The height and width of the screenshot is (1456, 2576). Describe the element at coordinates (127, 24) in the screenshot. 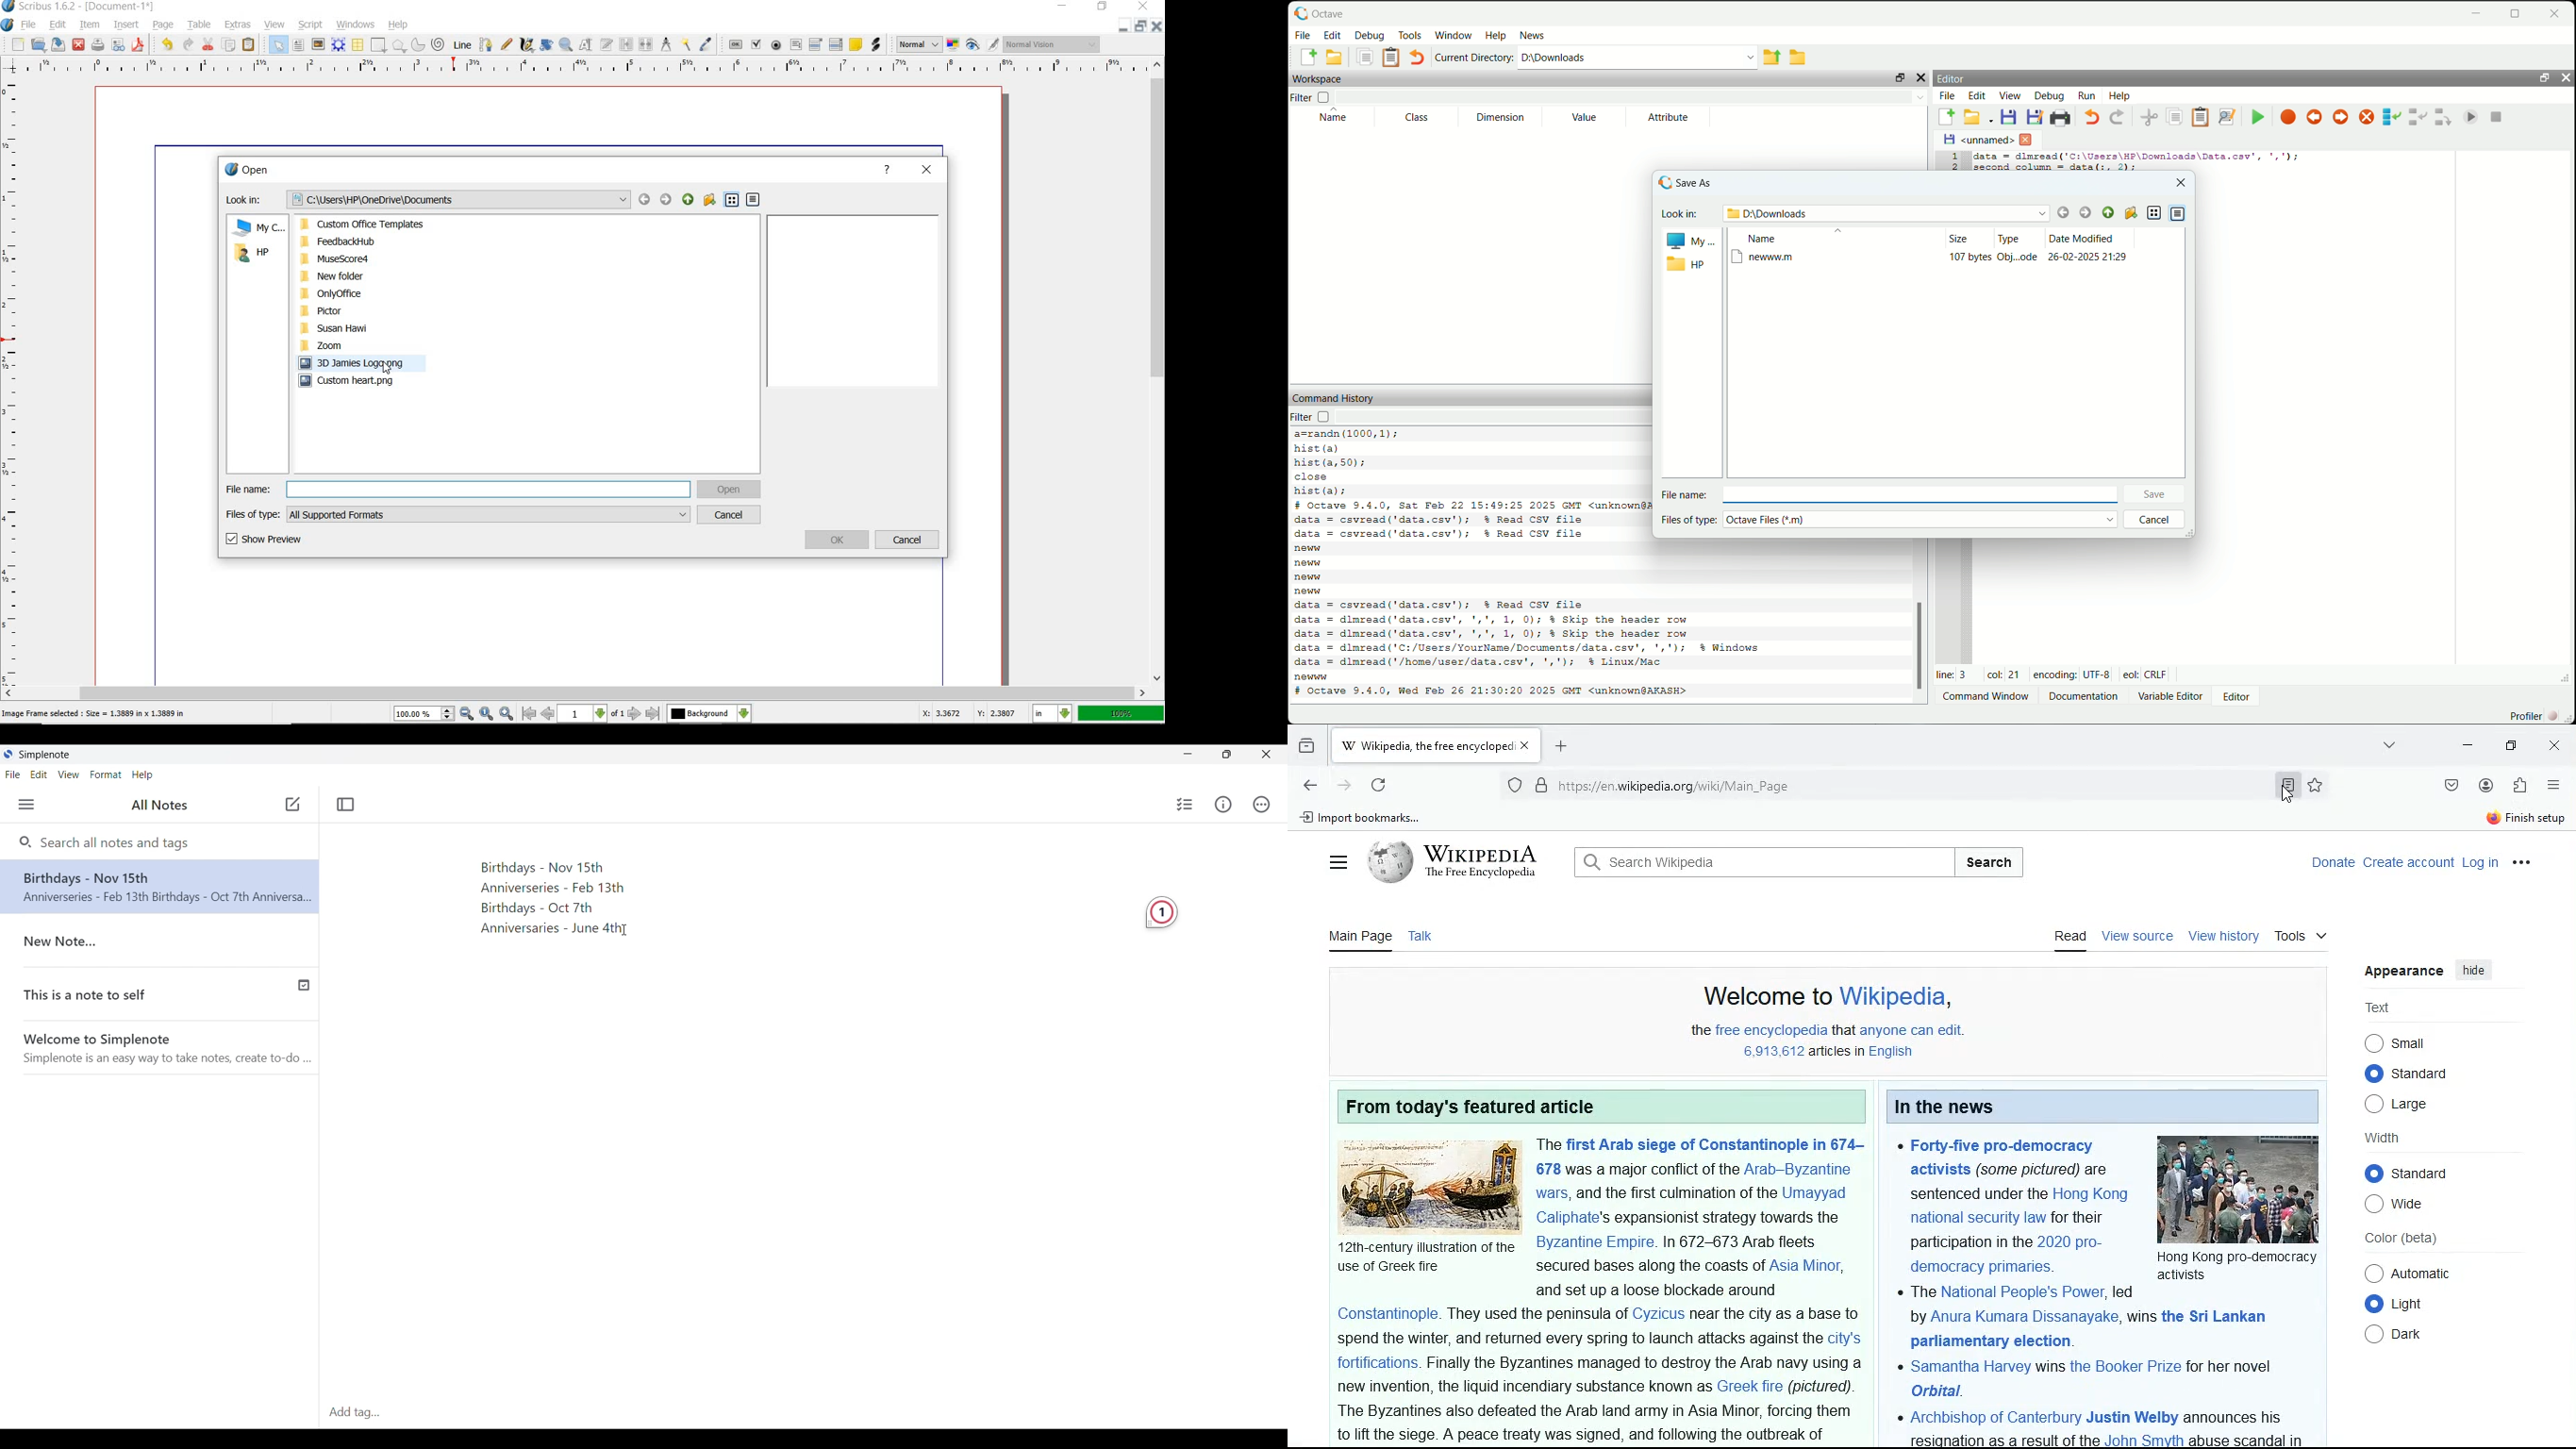

I see `insert` at that location.